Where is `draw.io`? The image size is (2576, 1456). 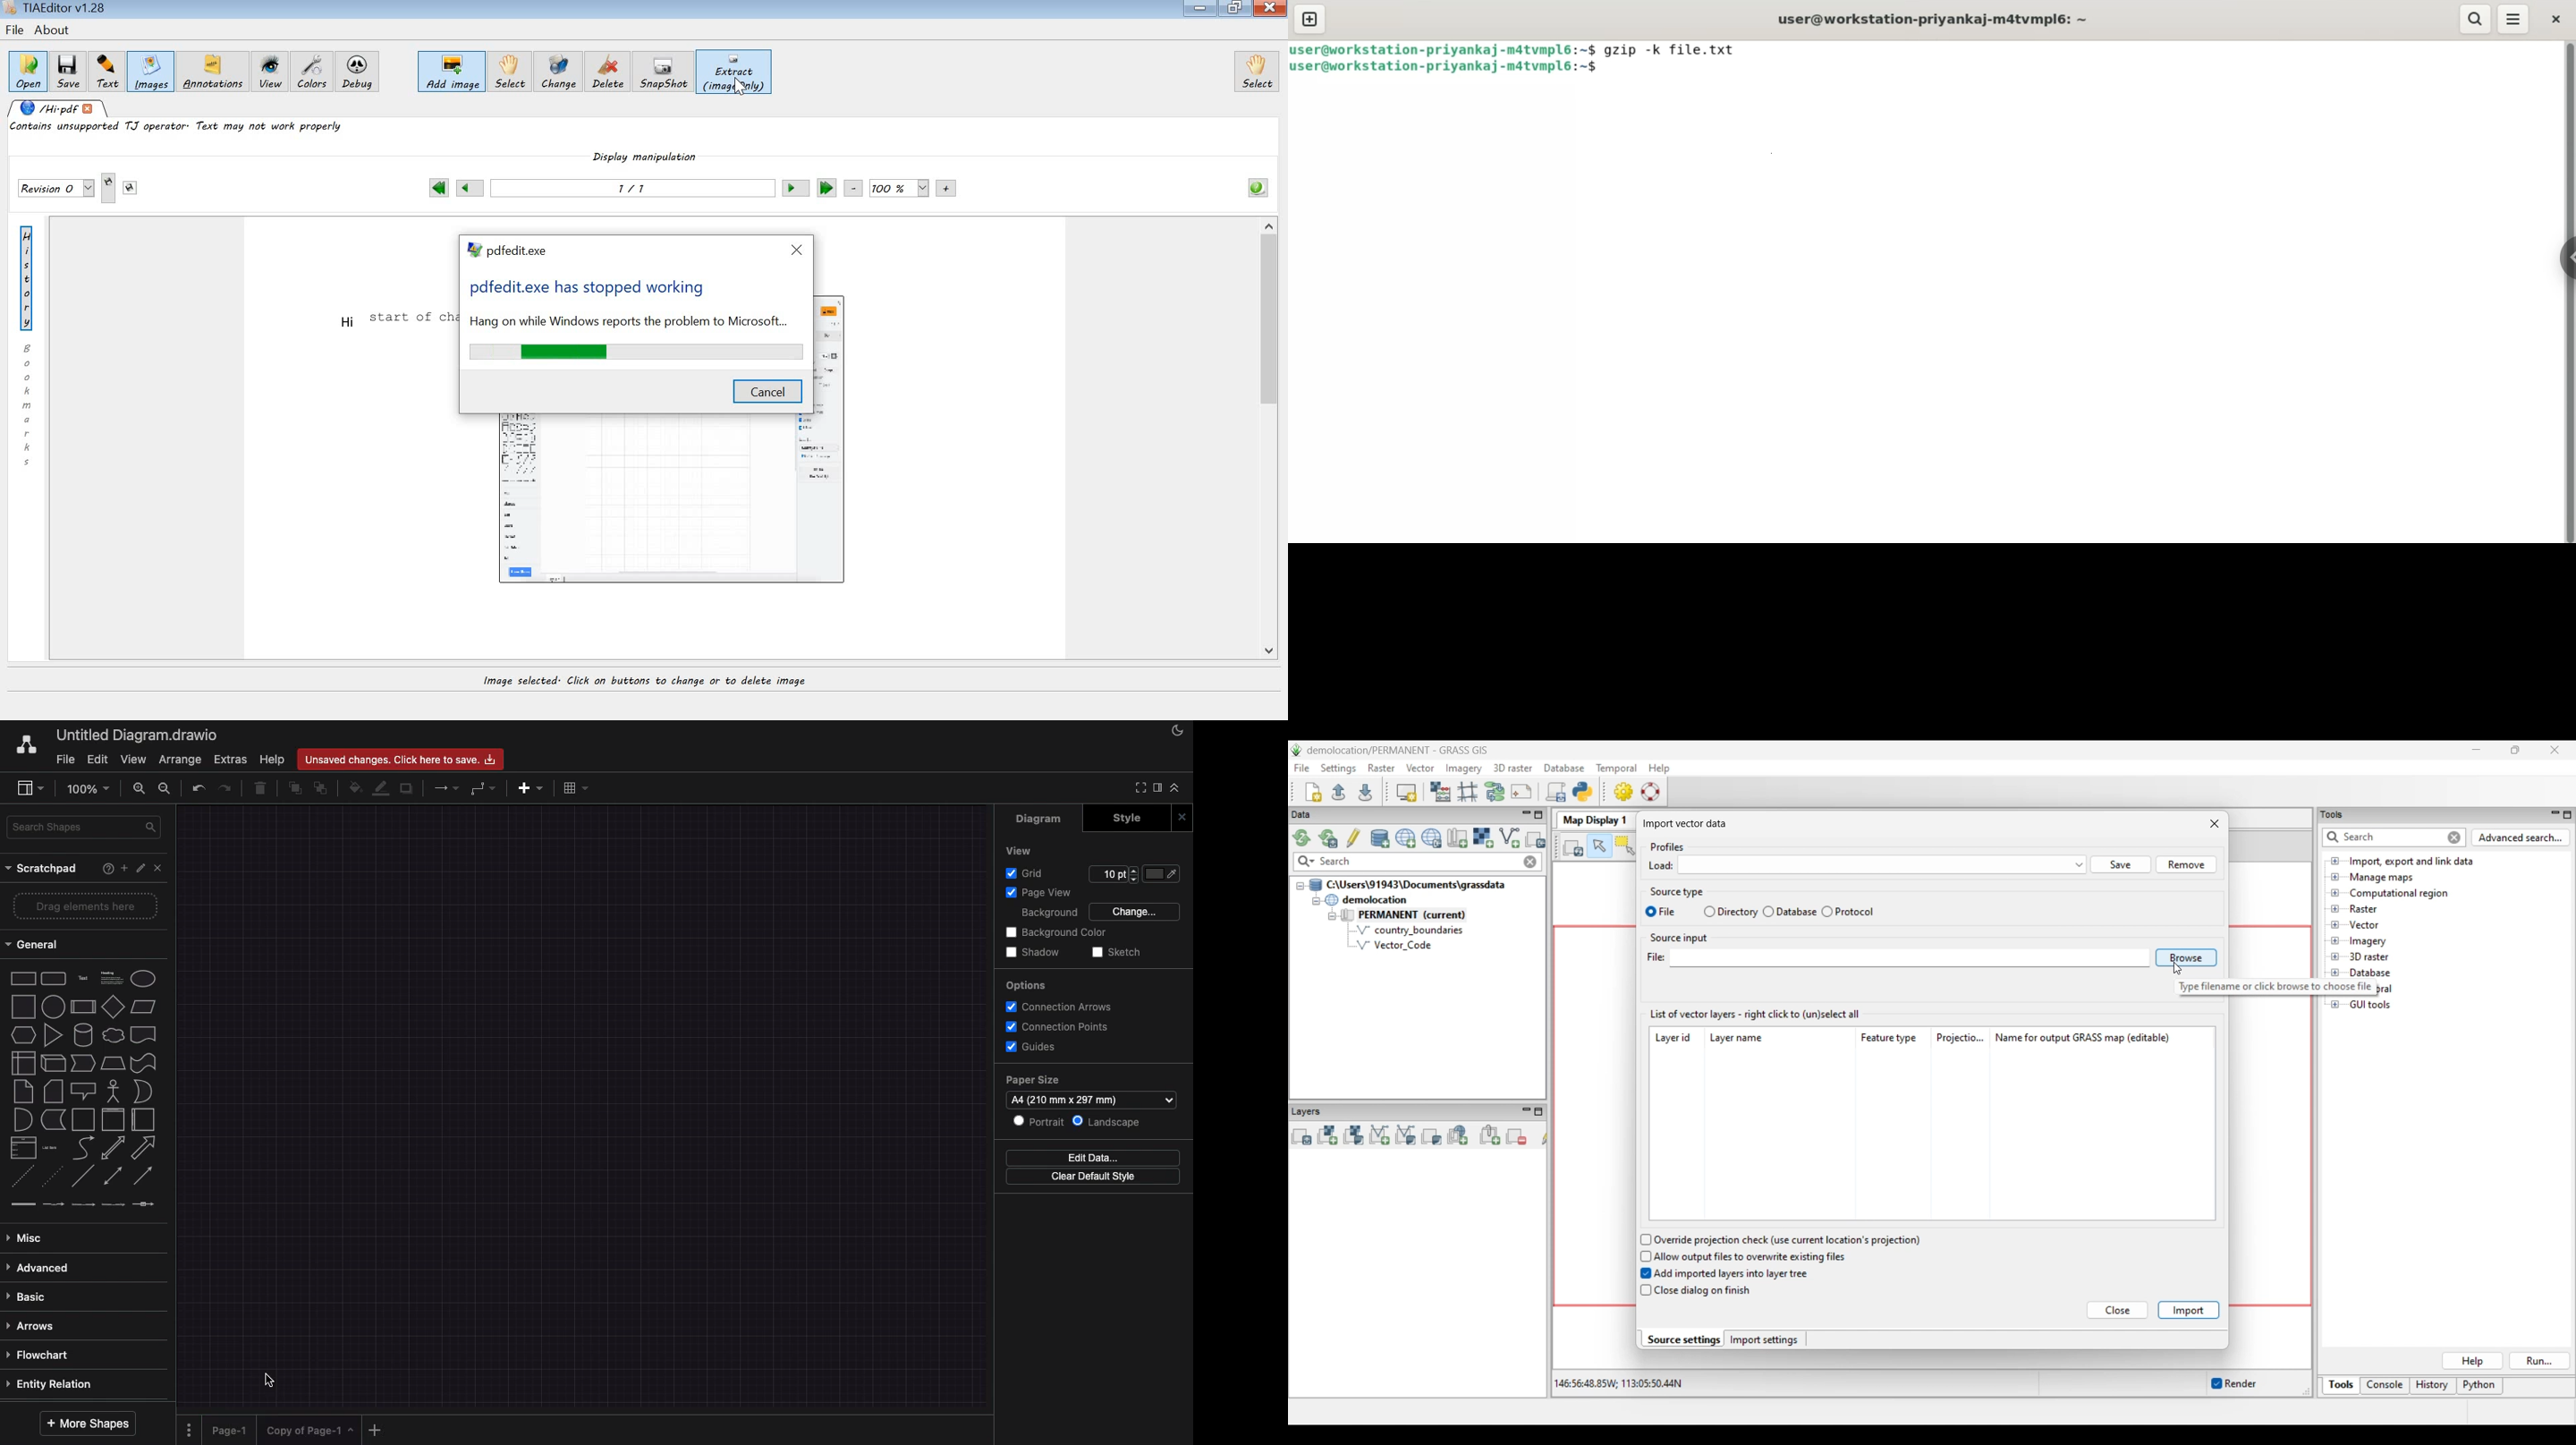
draw.io is located at coordinates (26, 743).